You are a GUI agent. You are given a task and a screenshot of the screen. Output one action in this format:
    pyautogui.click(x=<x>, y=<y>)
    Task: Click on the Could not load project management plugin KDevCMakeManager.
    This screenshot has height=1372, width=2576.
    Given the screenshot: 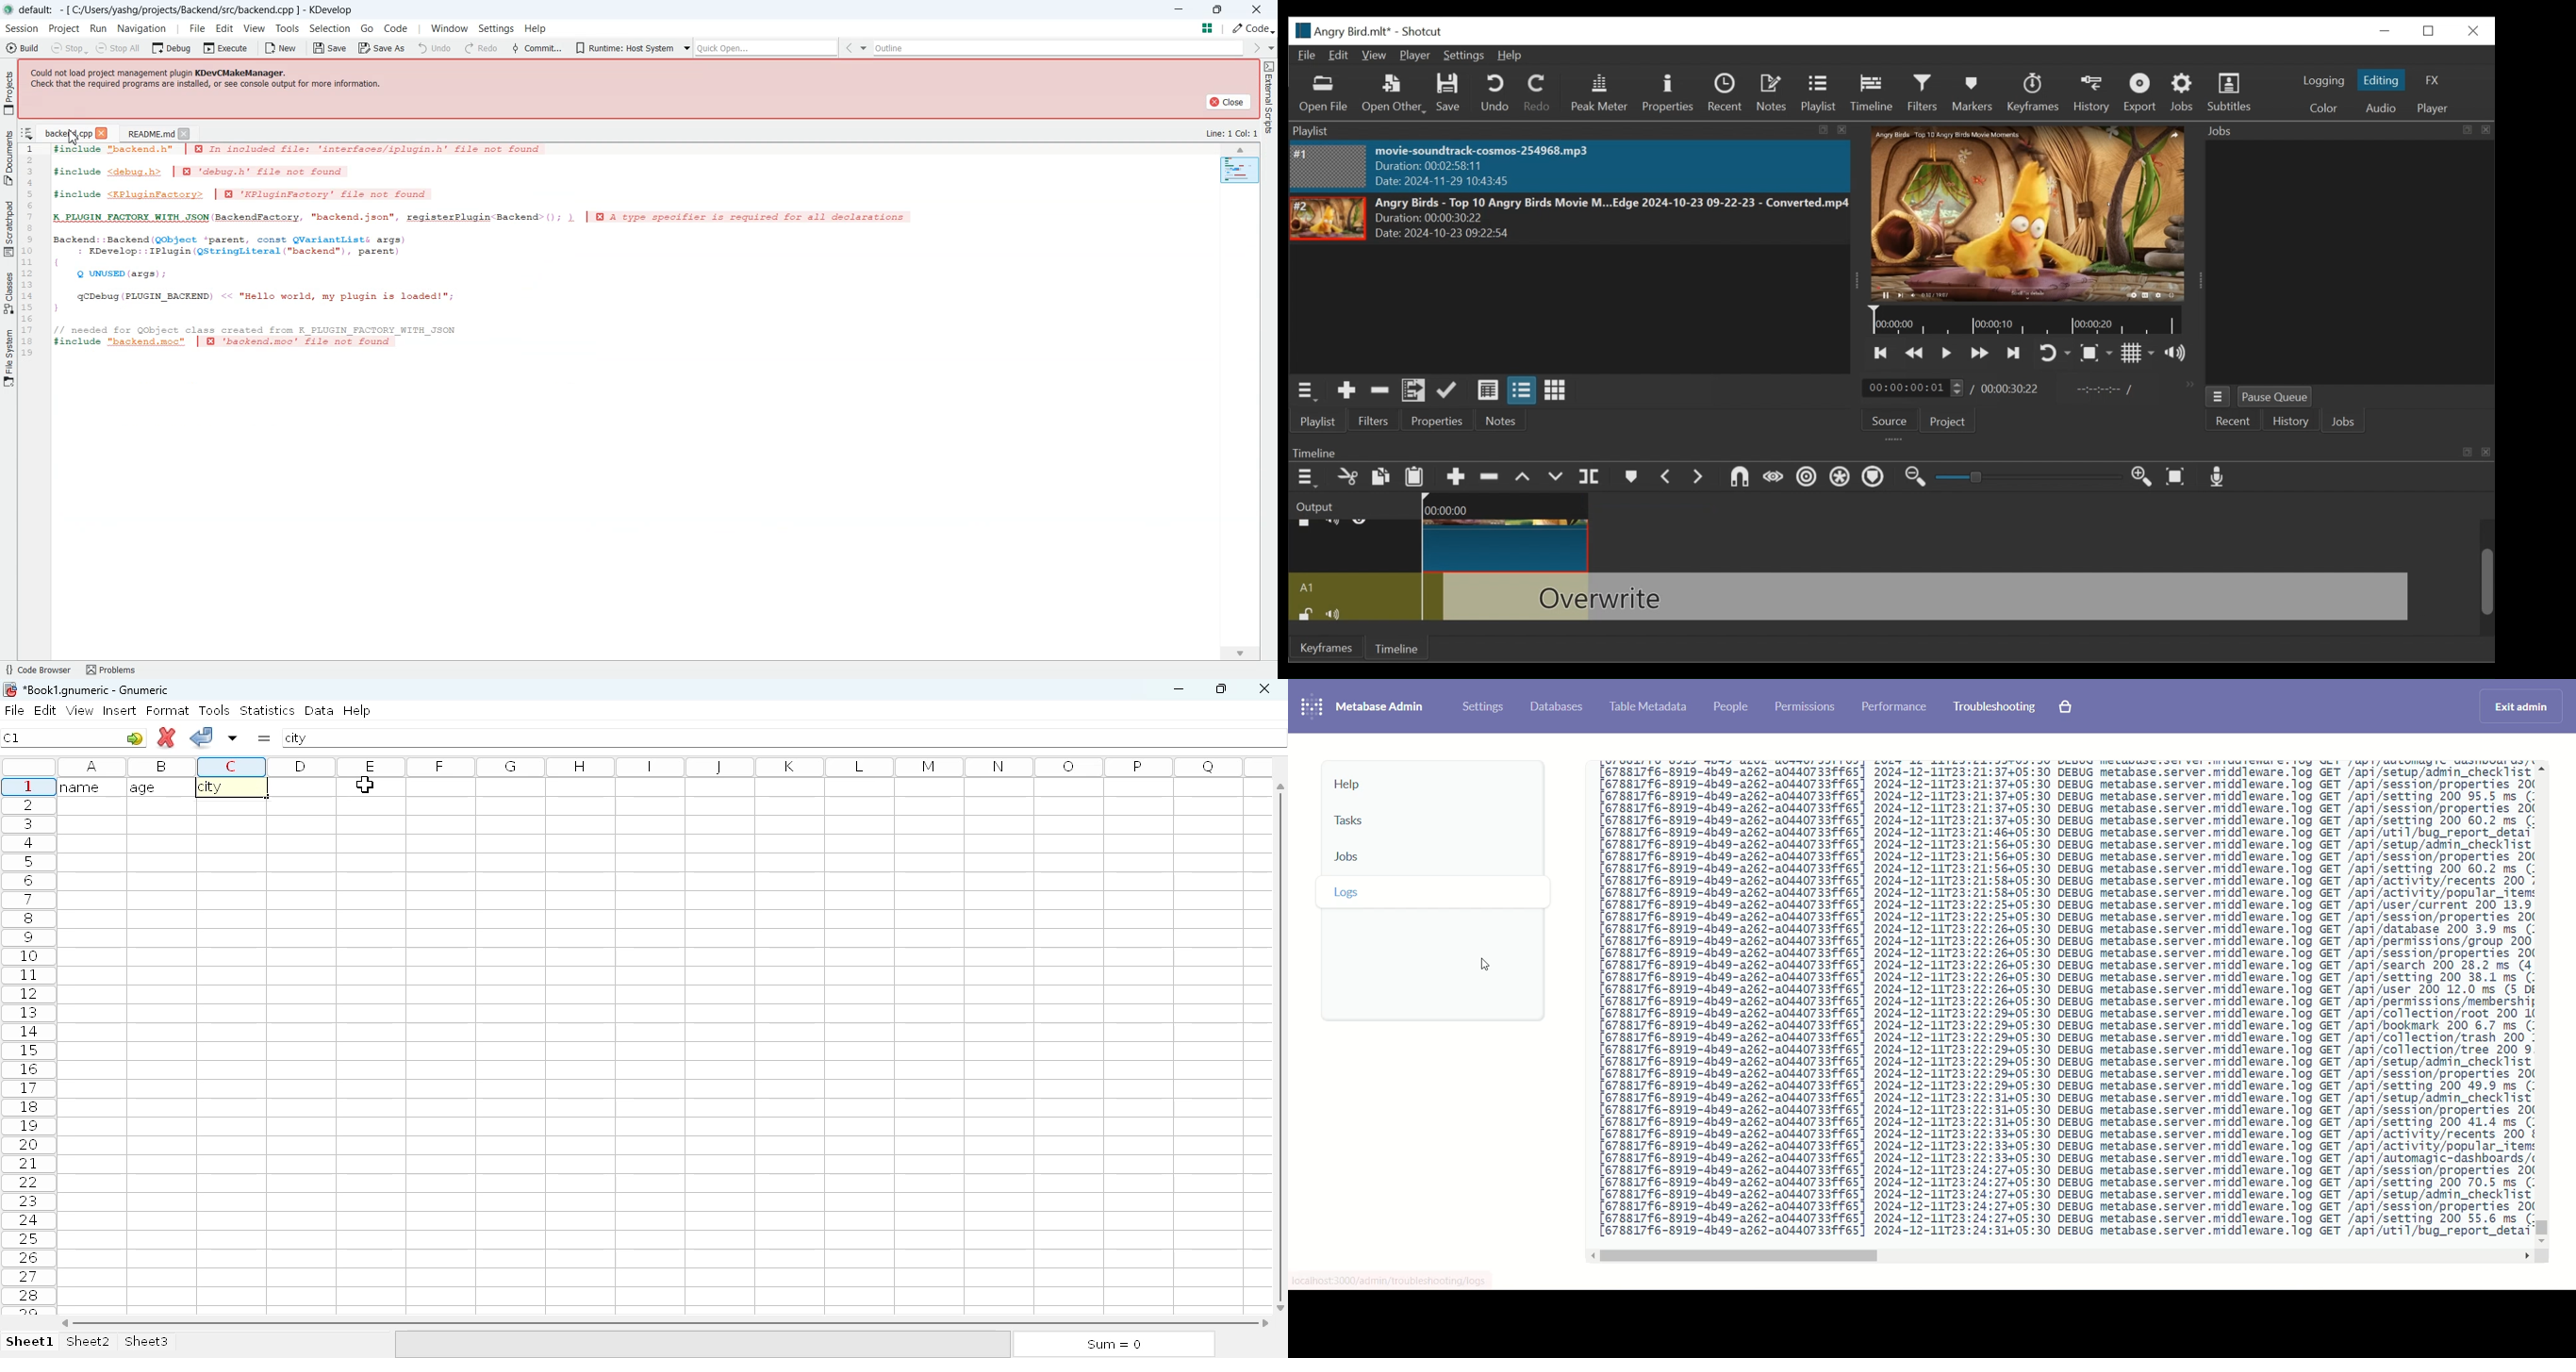 What is the action you would take?
    pyautogui.click(x=166, y=71)
    